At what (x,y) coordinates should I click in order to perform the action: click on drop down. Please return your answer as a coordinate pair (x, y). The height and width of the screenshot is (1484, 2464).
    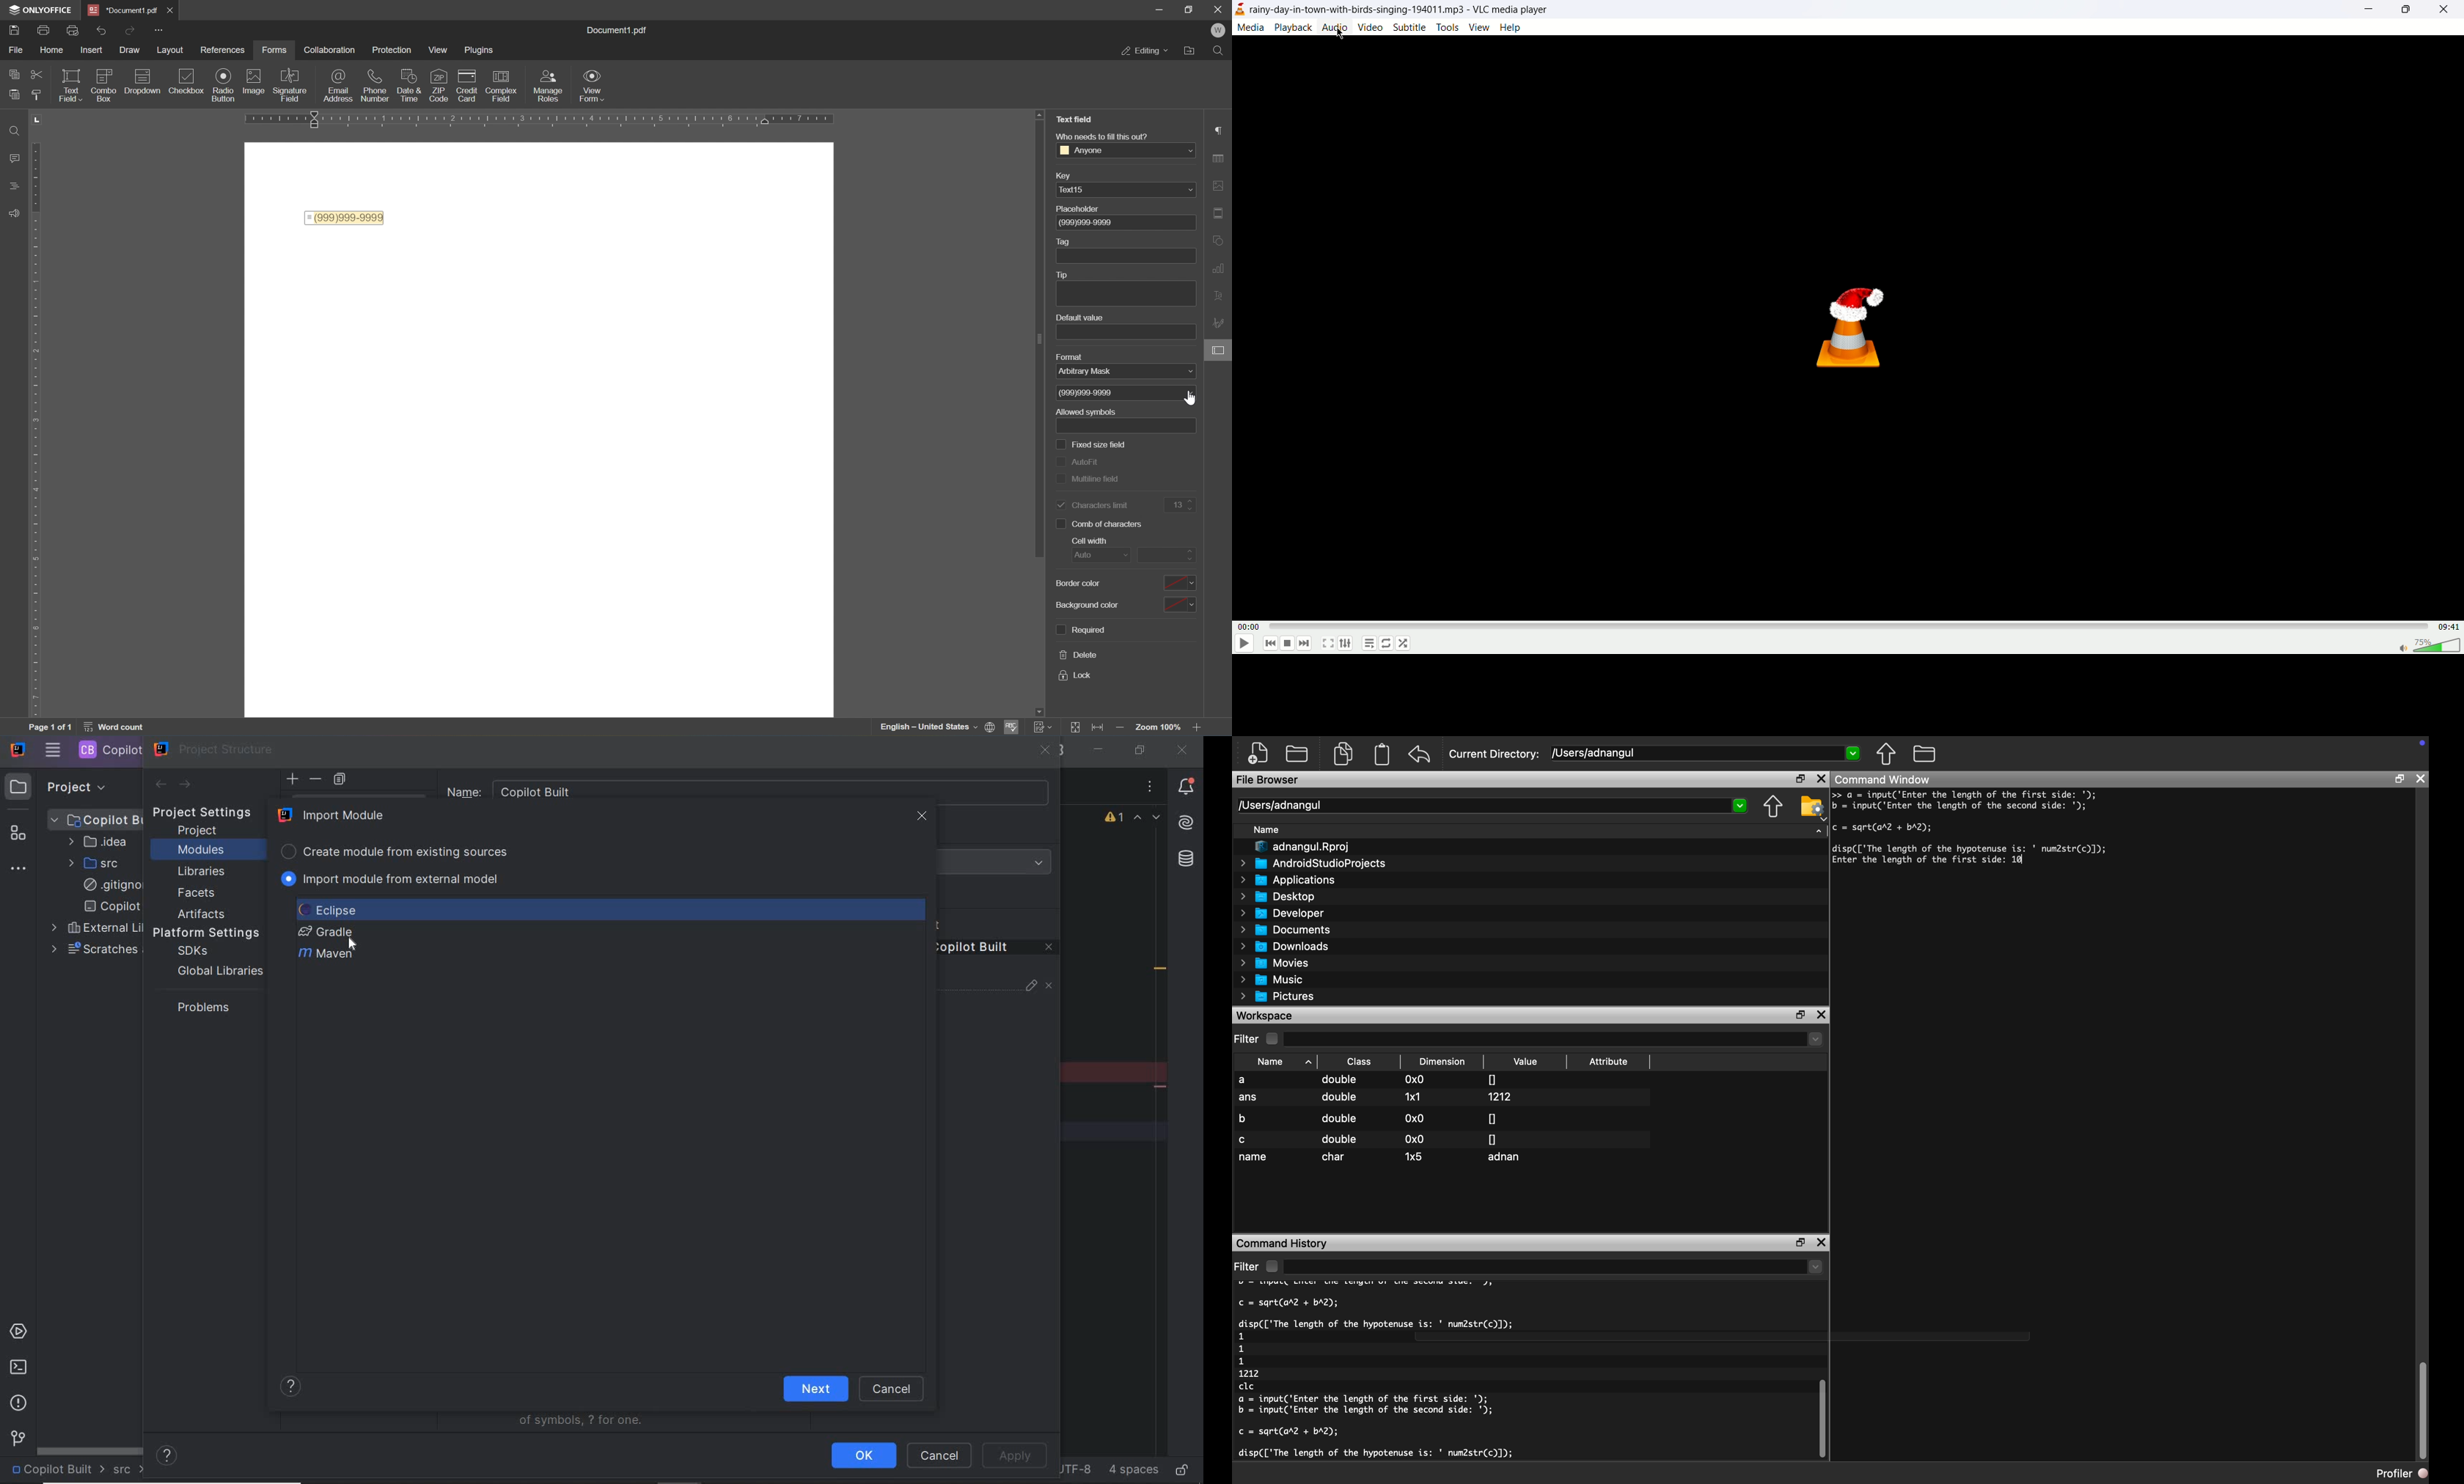
    Looking at the image, I should click on (1186, 151).